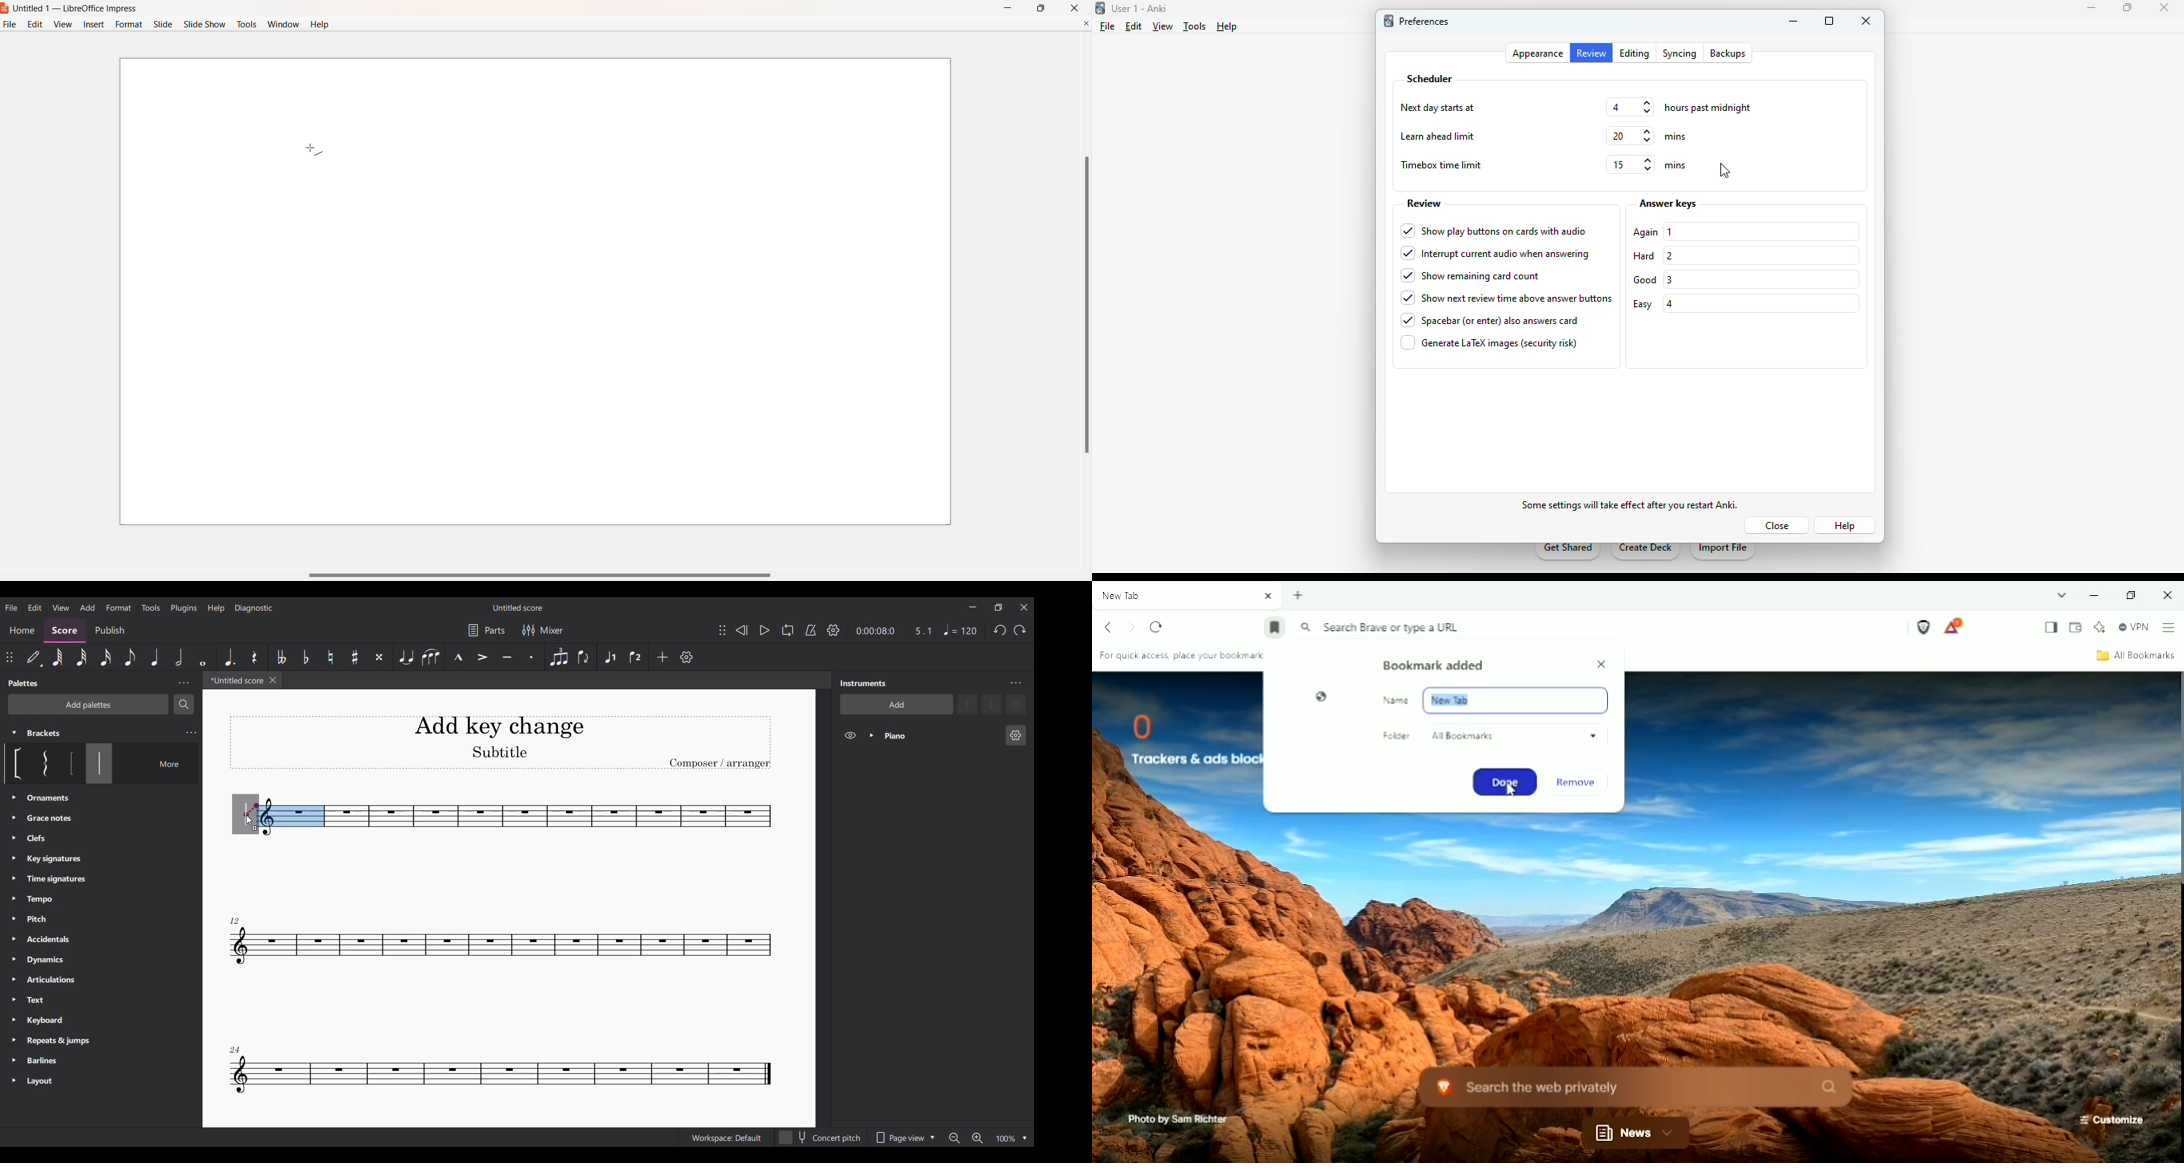  I want to click on Half note, so click(179, 657).